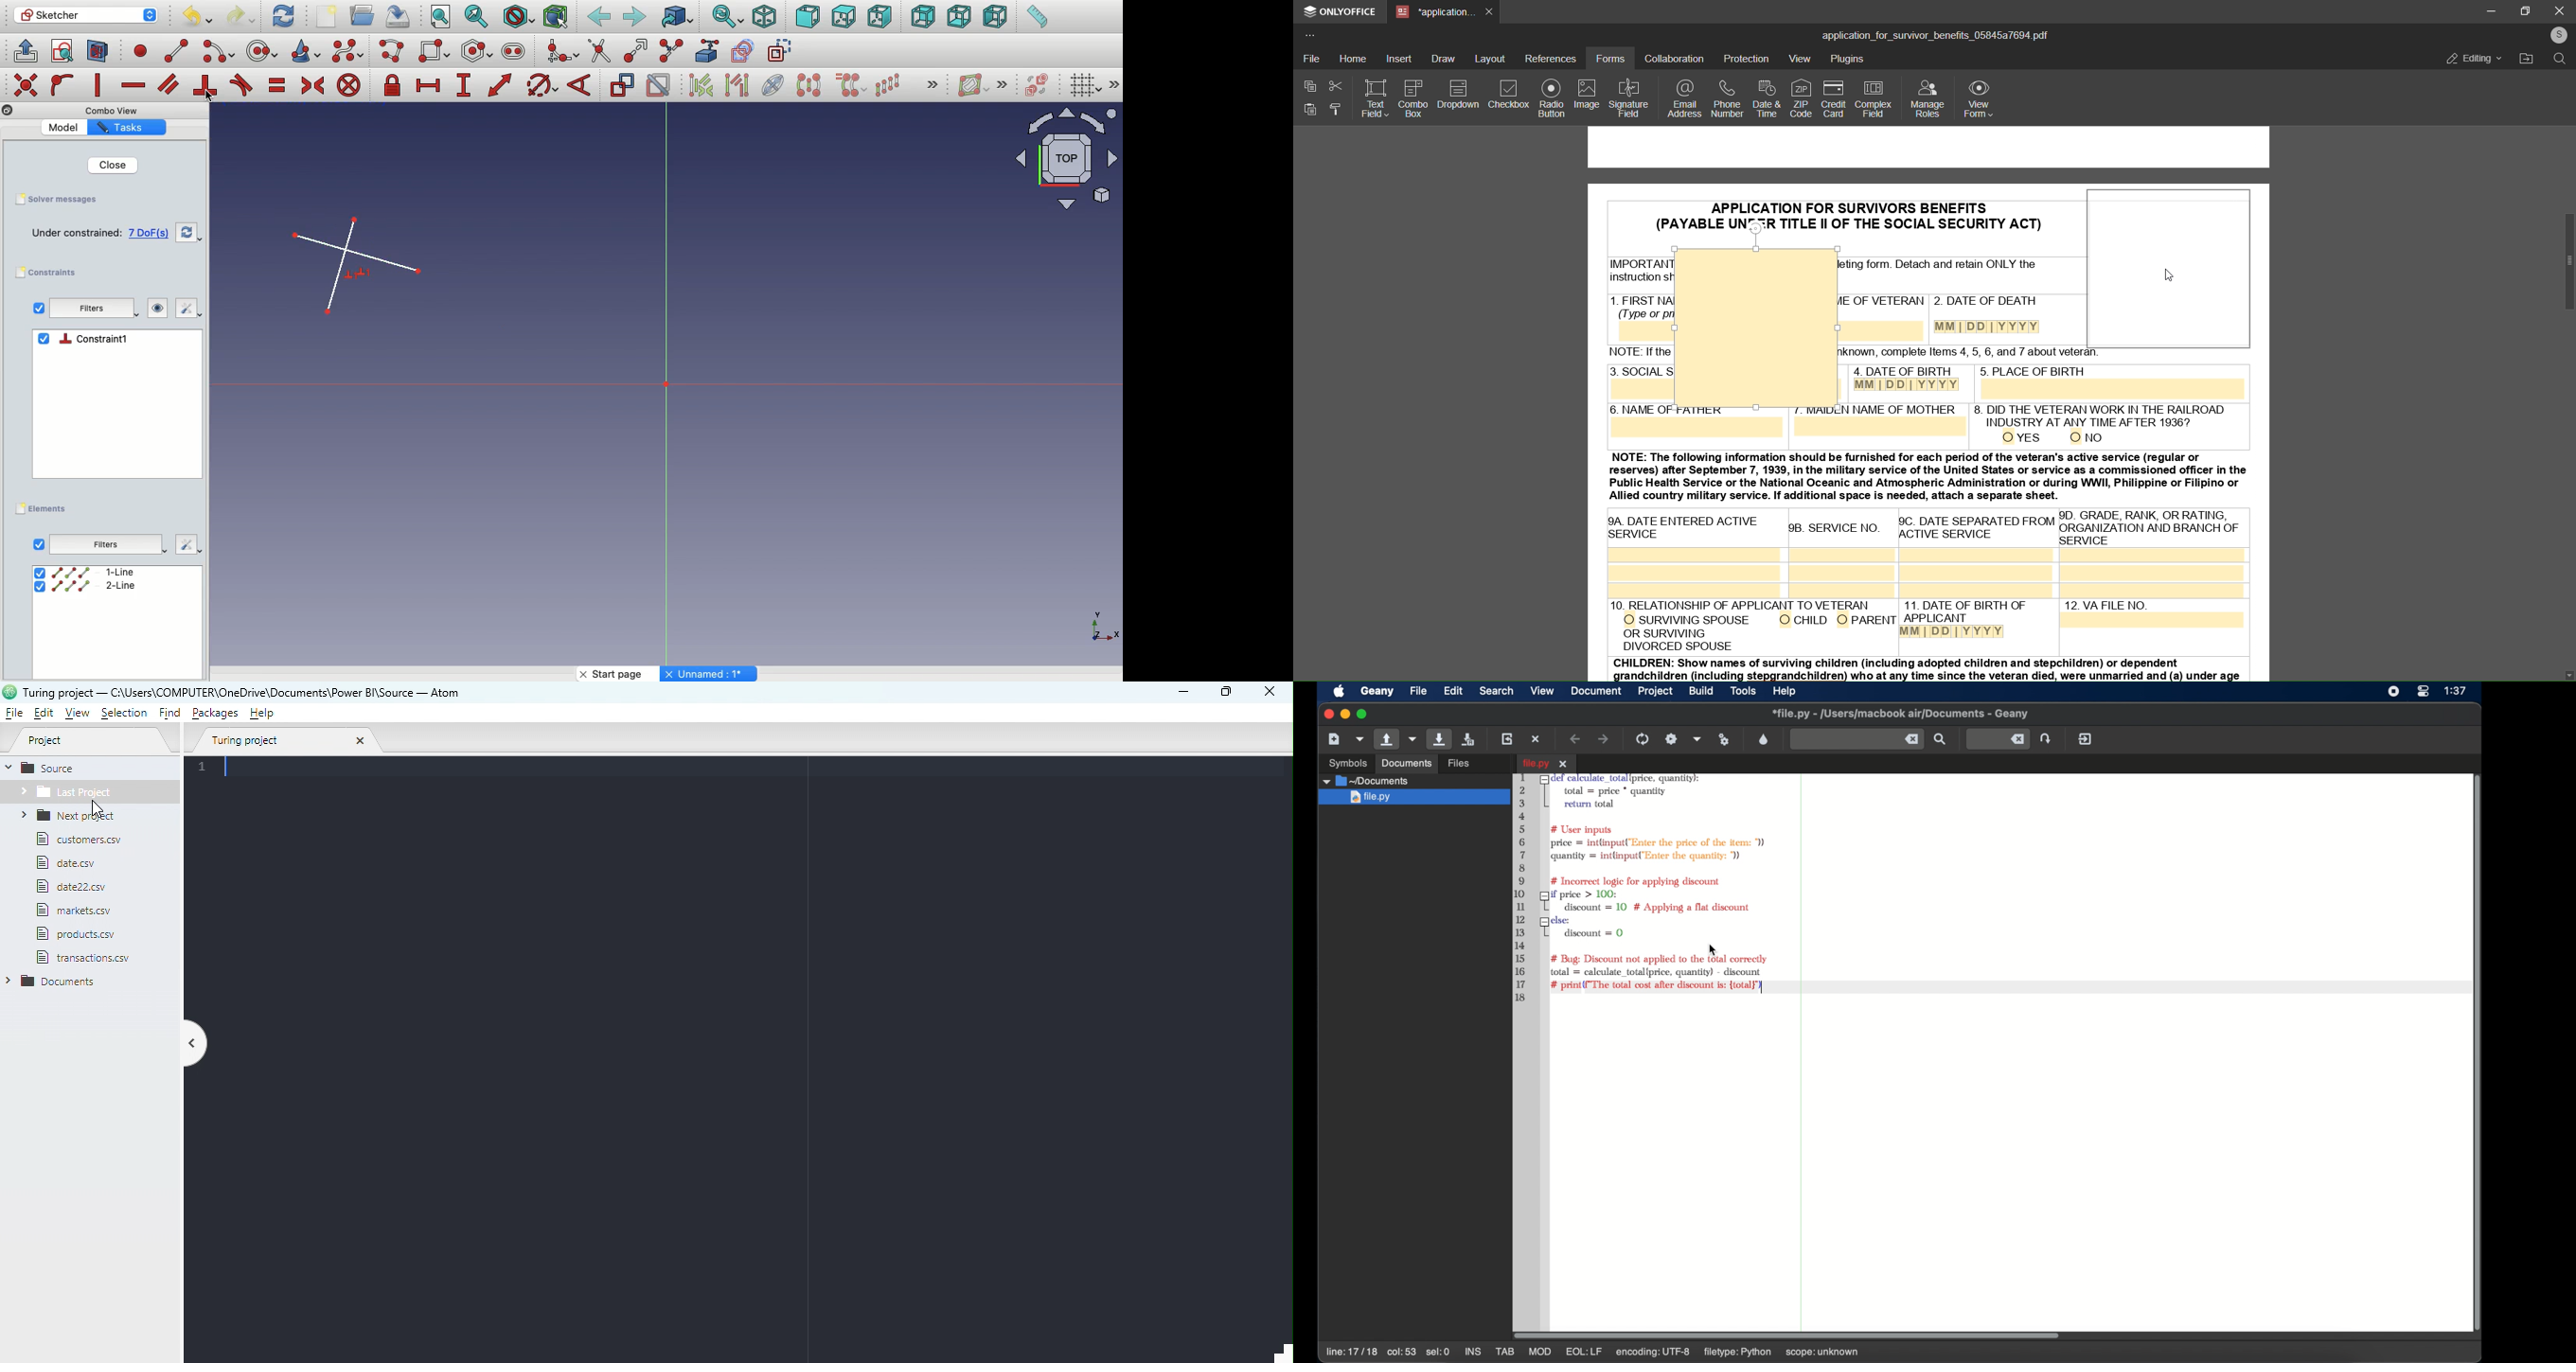 This screenshot has height=1372, width=2576. What do you see at coordinates (89, 740) in the screenshot?
I see `Project` at bounding box center [89, 740].